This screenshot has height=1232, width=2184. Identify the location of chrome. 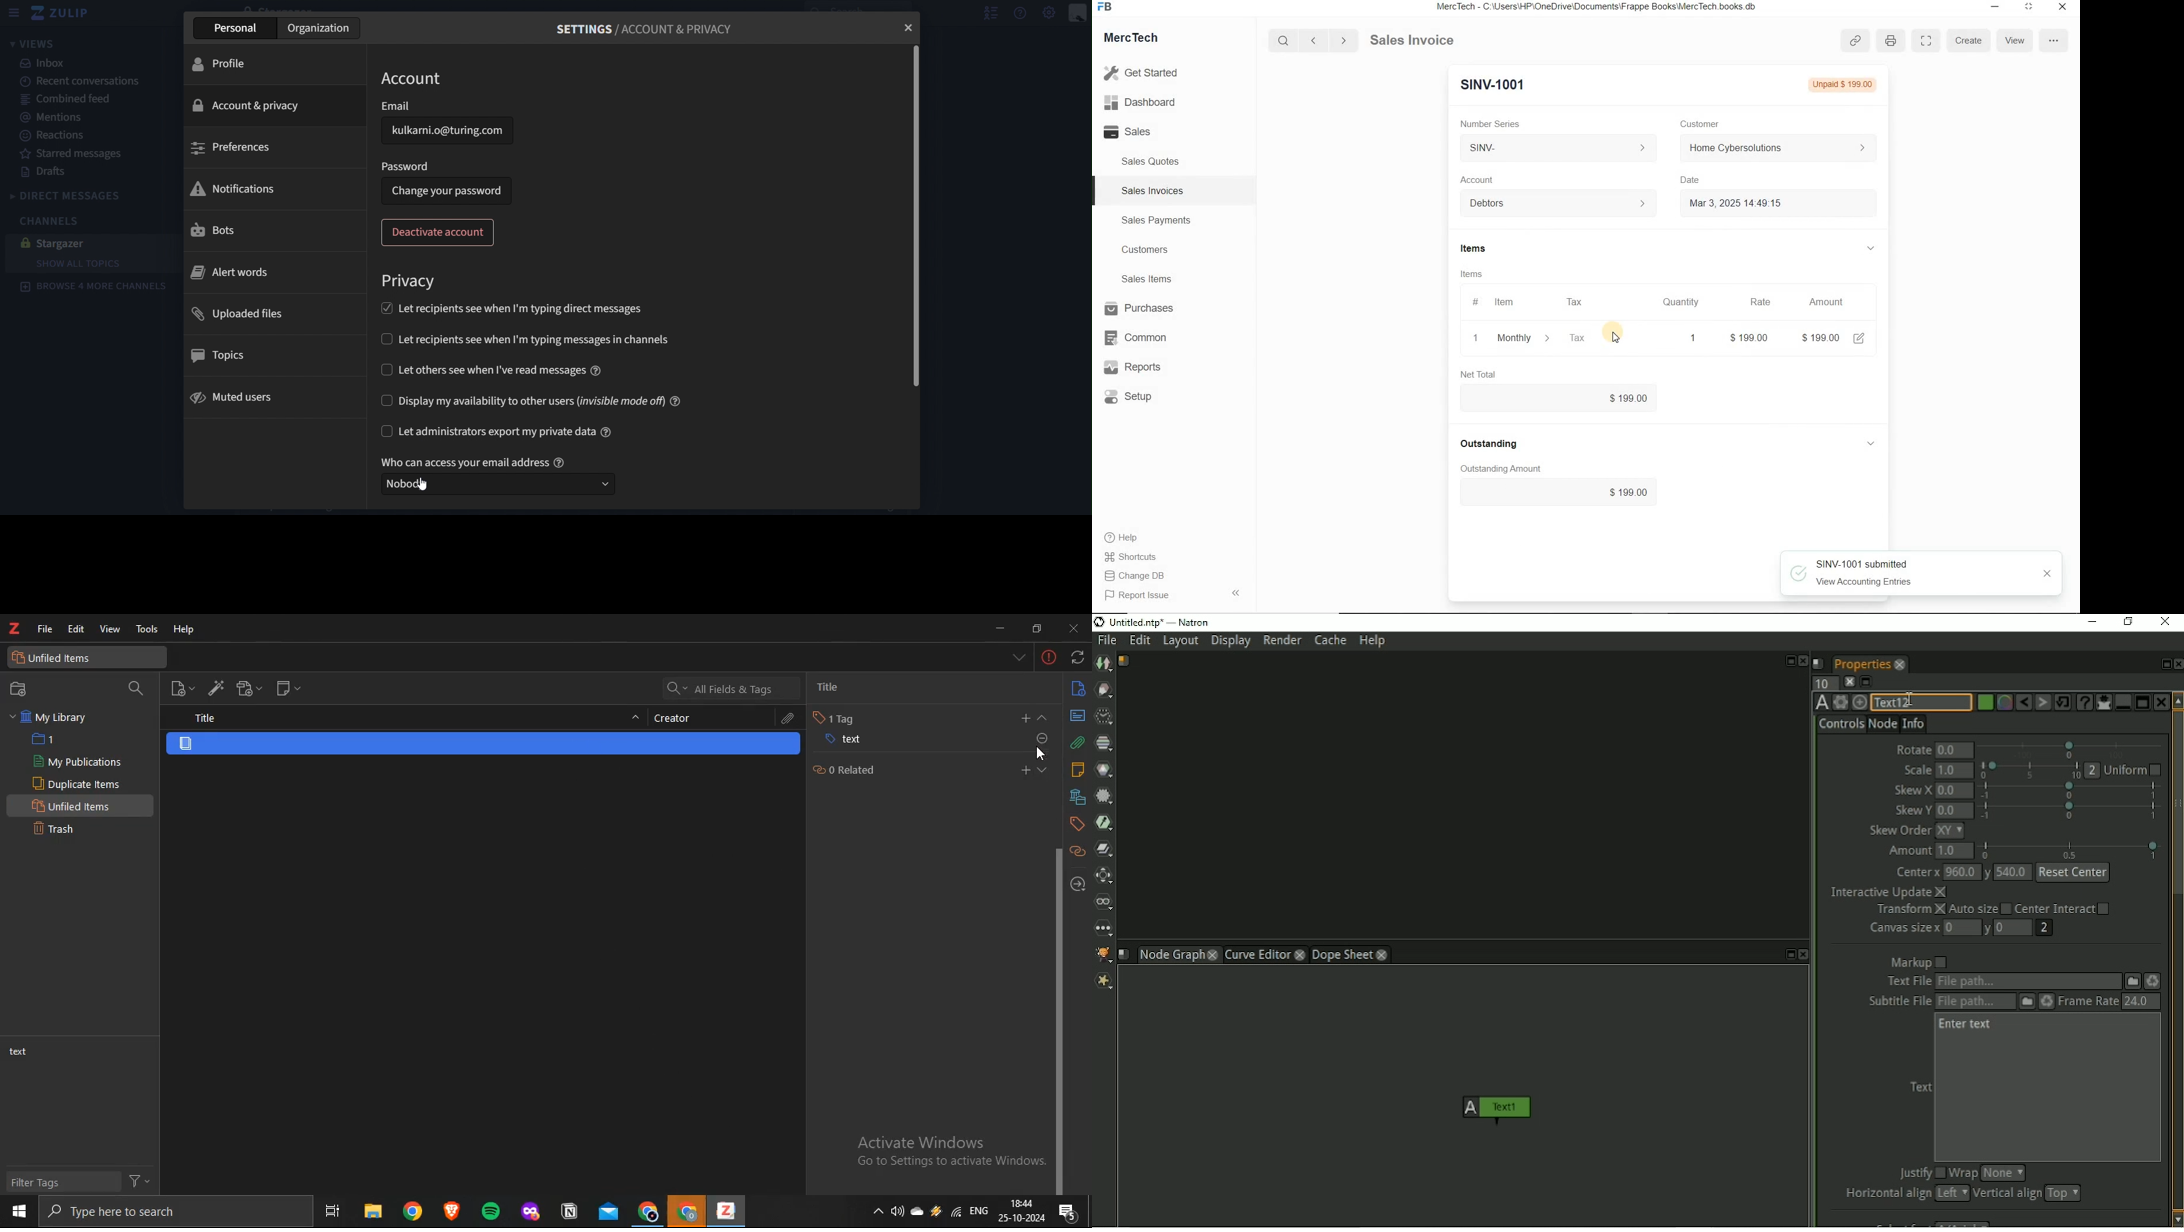
(411, 1212).